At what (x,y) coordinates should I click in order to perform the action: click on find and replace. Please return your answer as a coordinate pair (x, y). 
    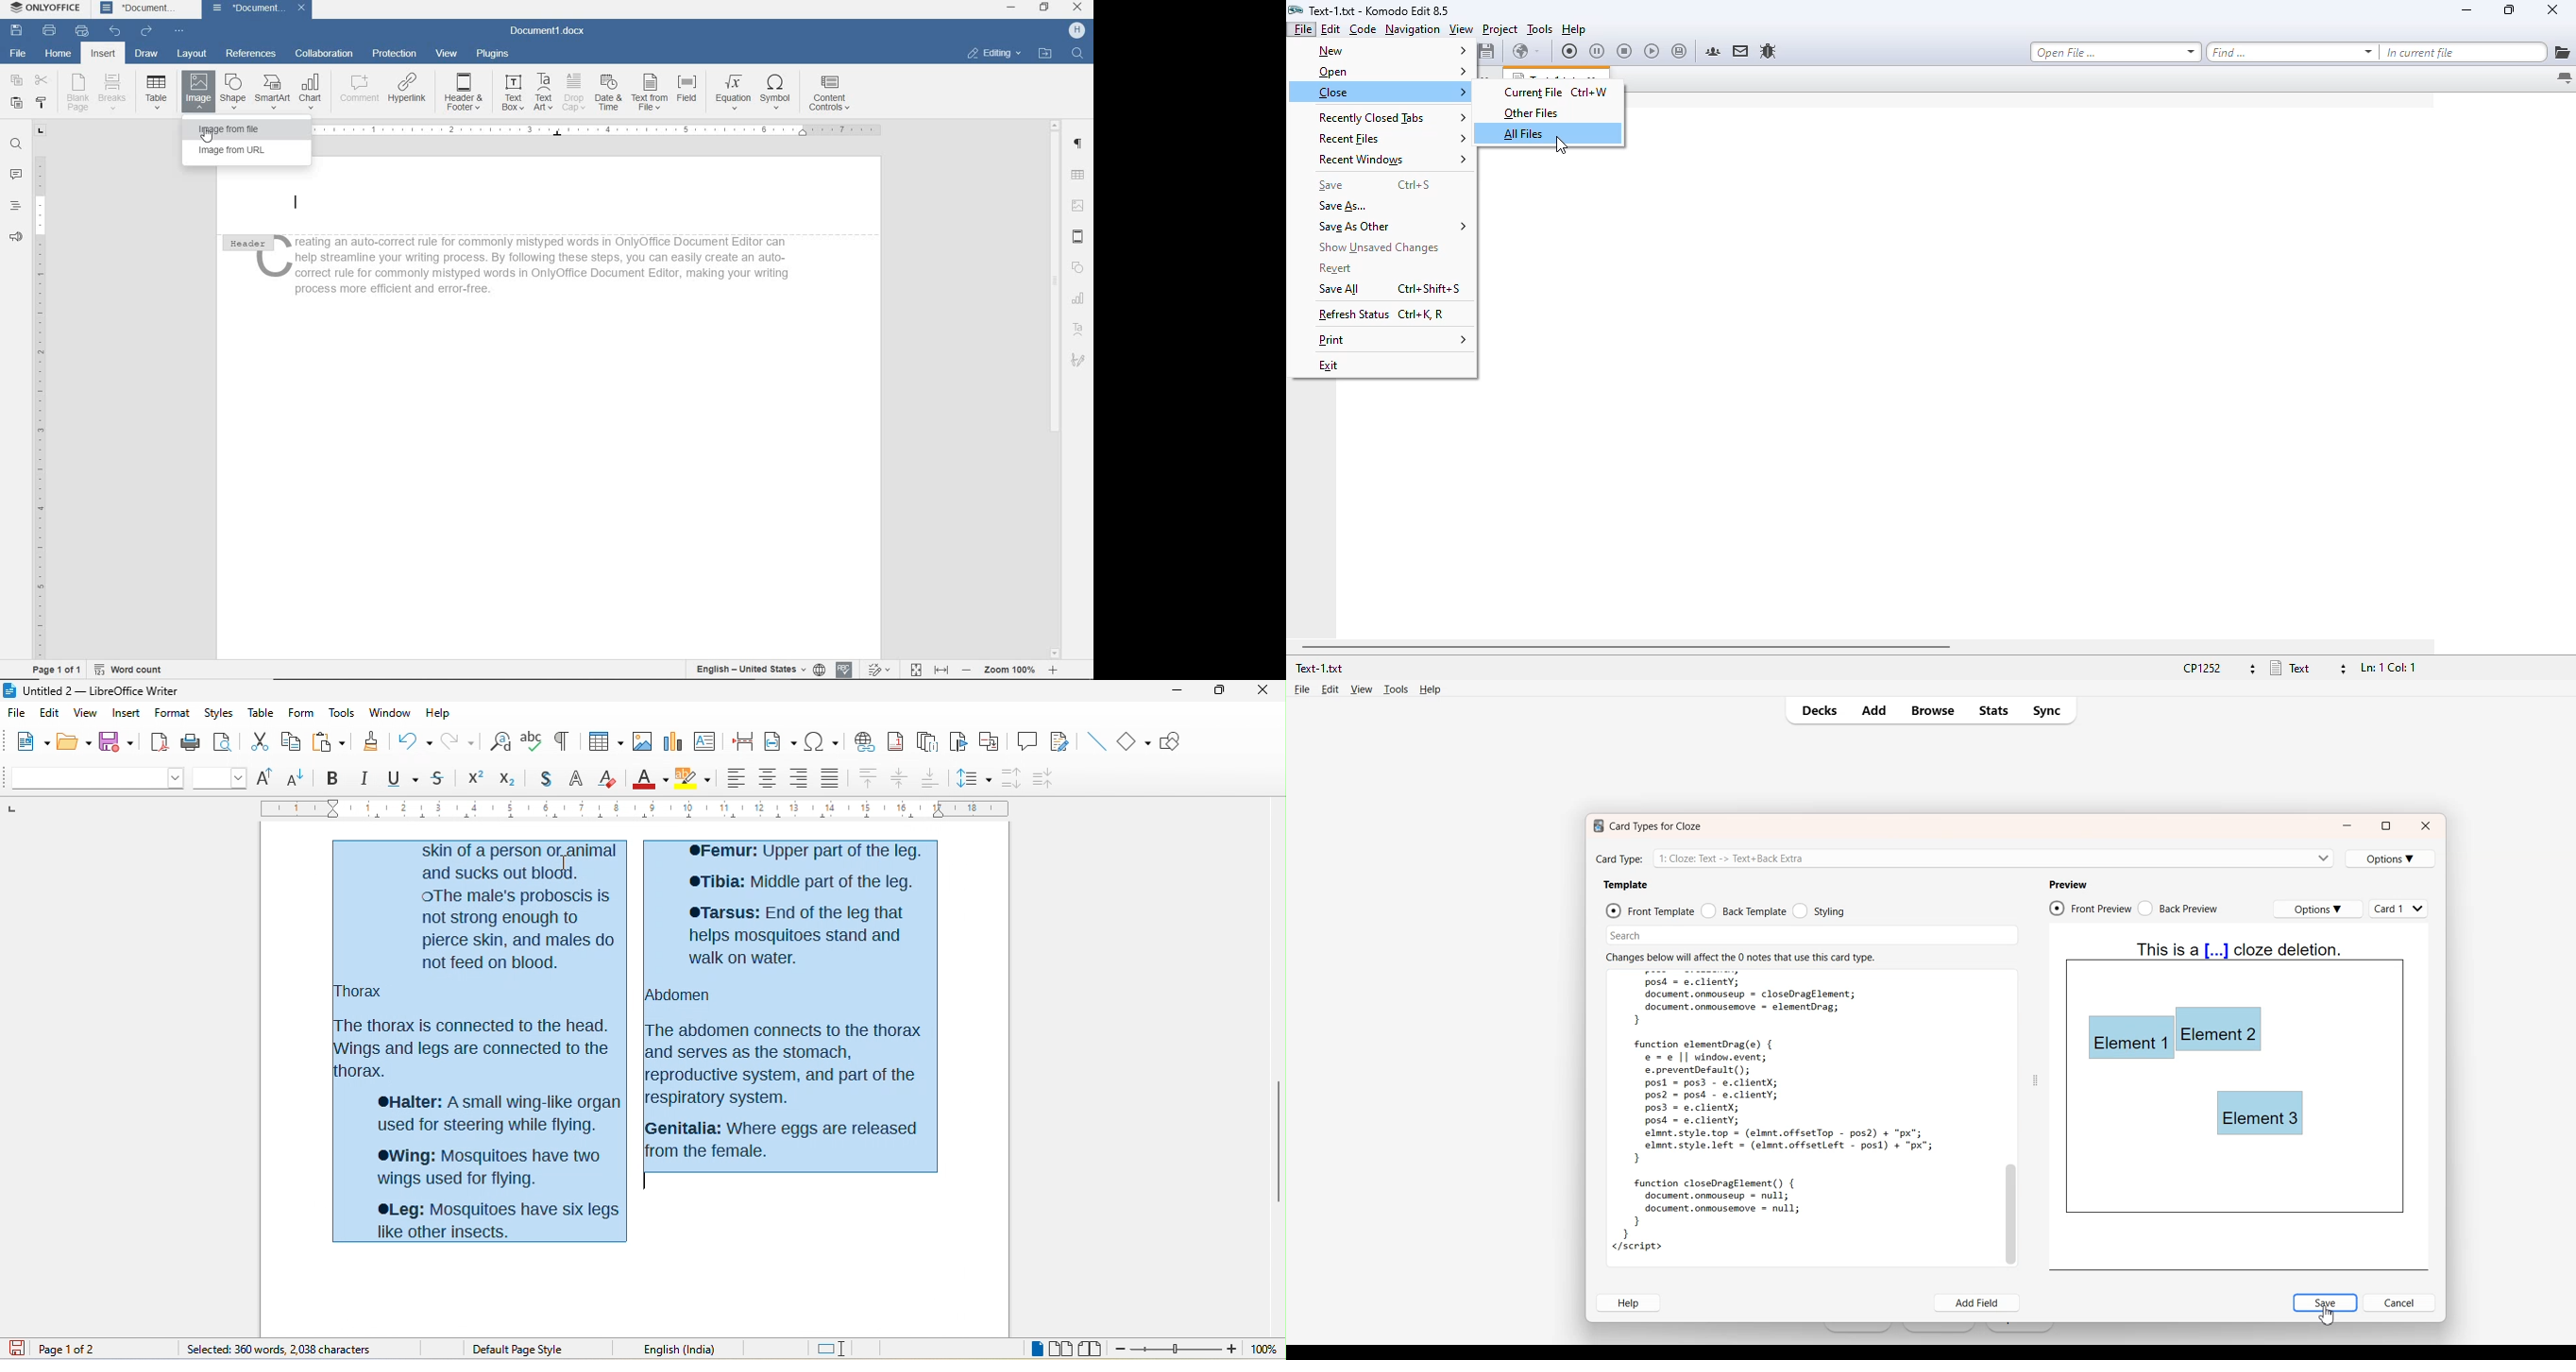
    Looking at the image, I should click on (500, 743).